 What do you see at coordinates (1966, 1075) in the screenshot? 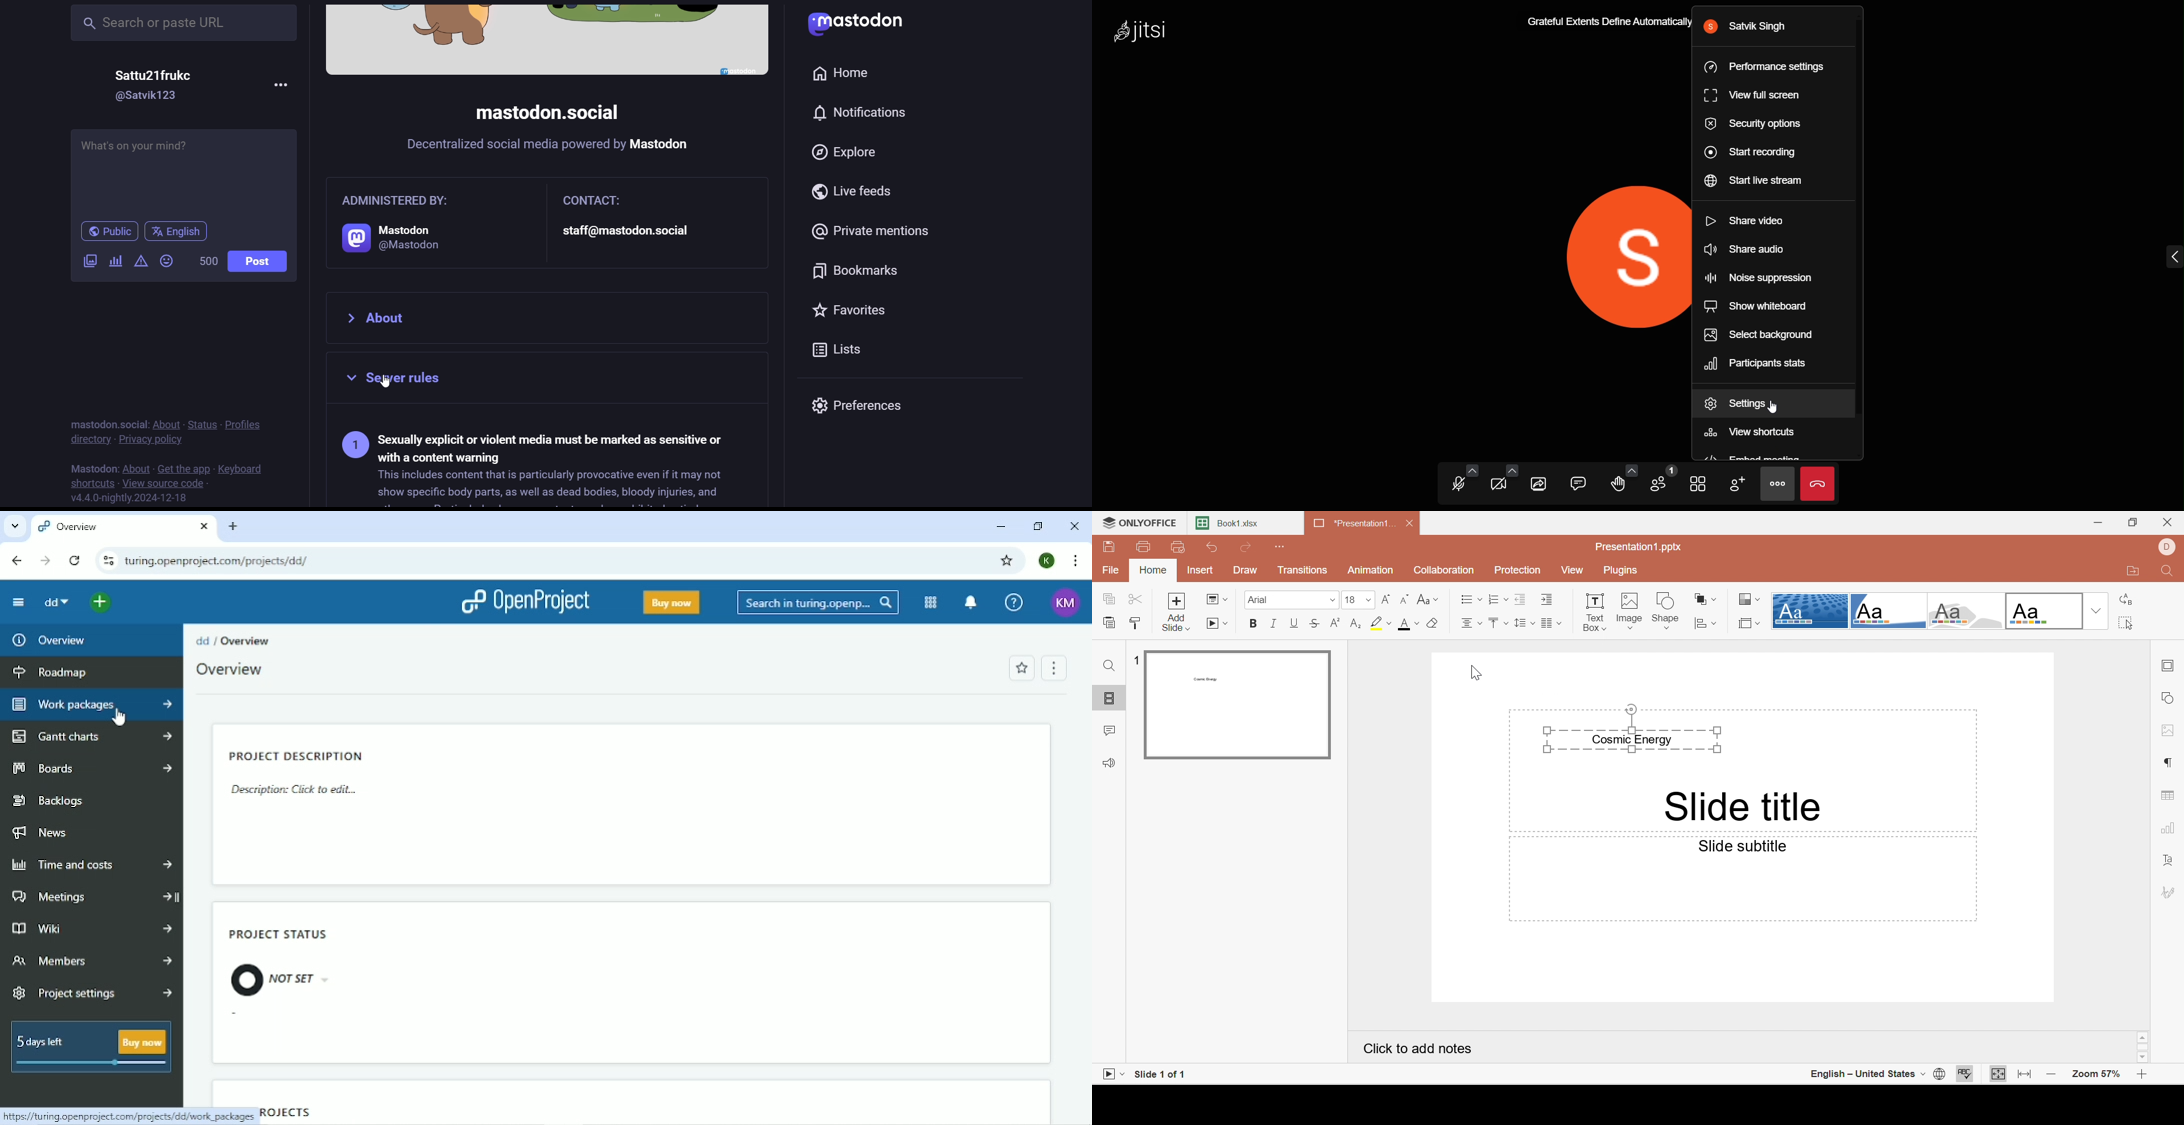
I see `Check spelling` at bounding box center [1966, 1075].